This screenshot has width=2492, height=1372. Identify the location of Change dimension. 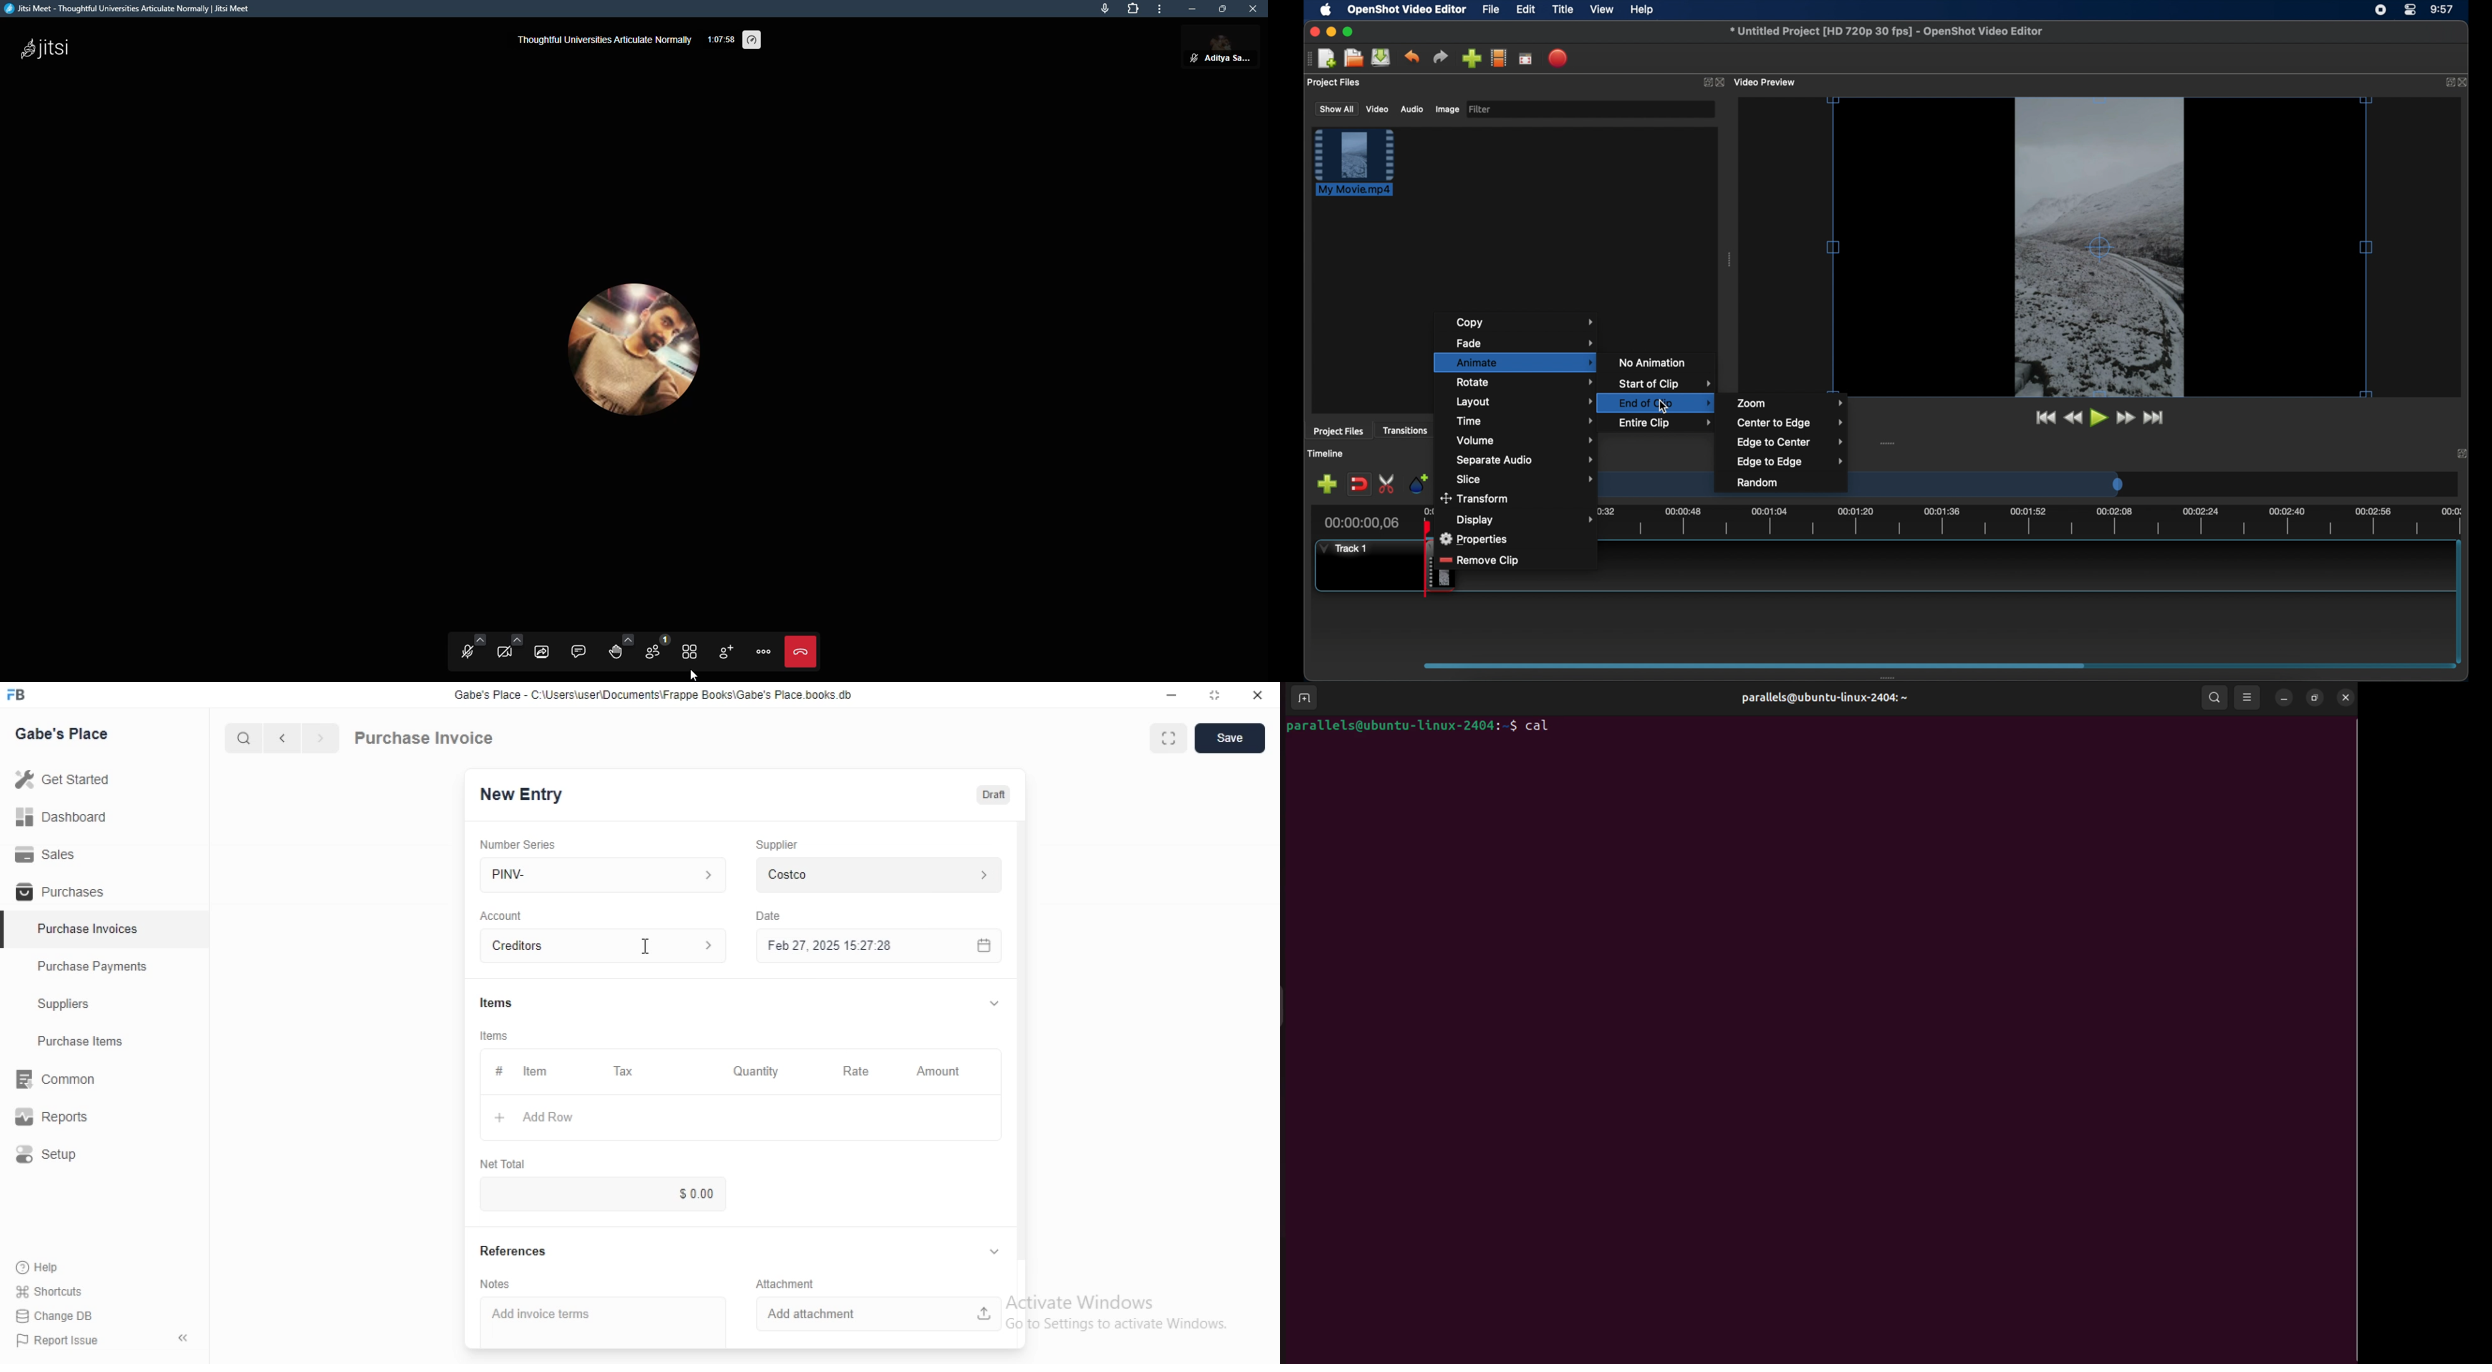
(1215, 695).